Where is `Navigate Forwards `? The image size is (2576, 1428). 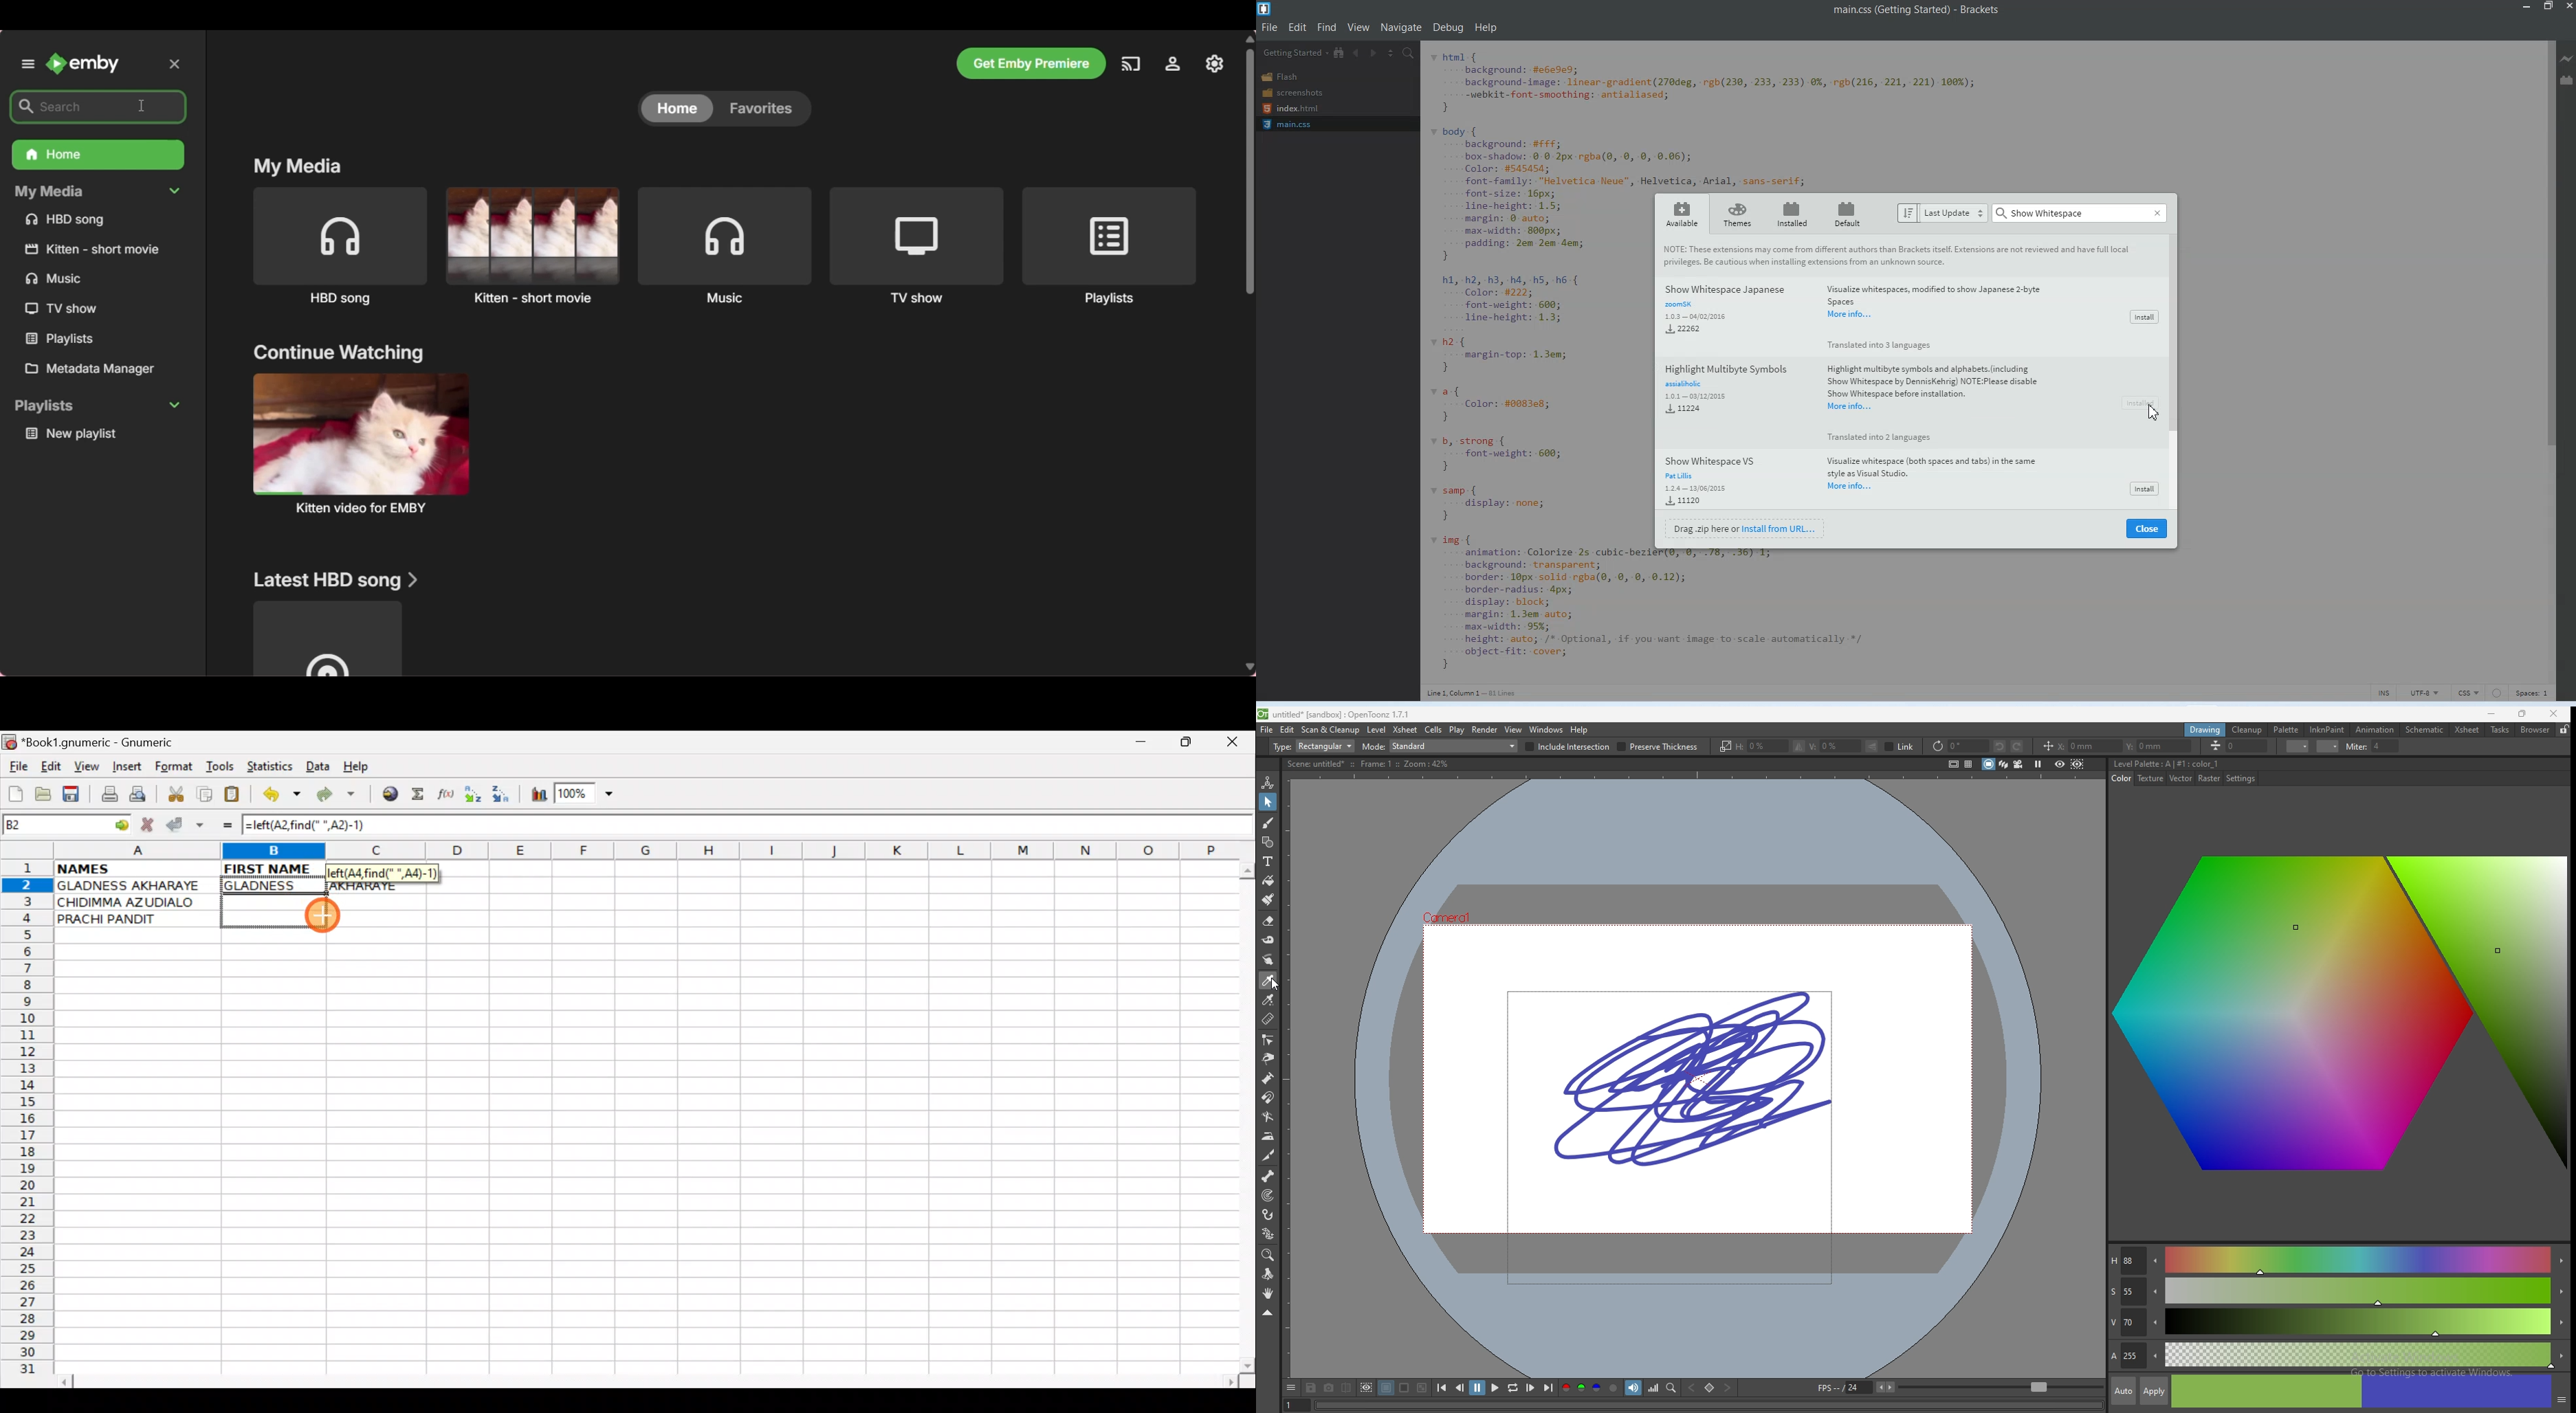 Navigate Forwards  is located at coordinates (1374, 52).